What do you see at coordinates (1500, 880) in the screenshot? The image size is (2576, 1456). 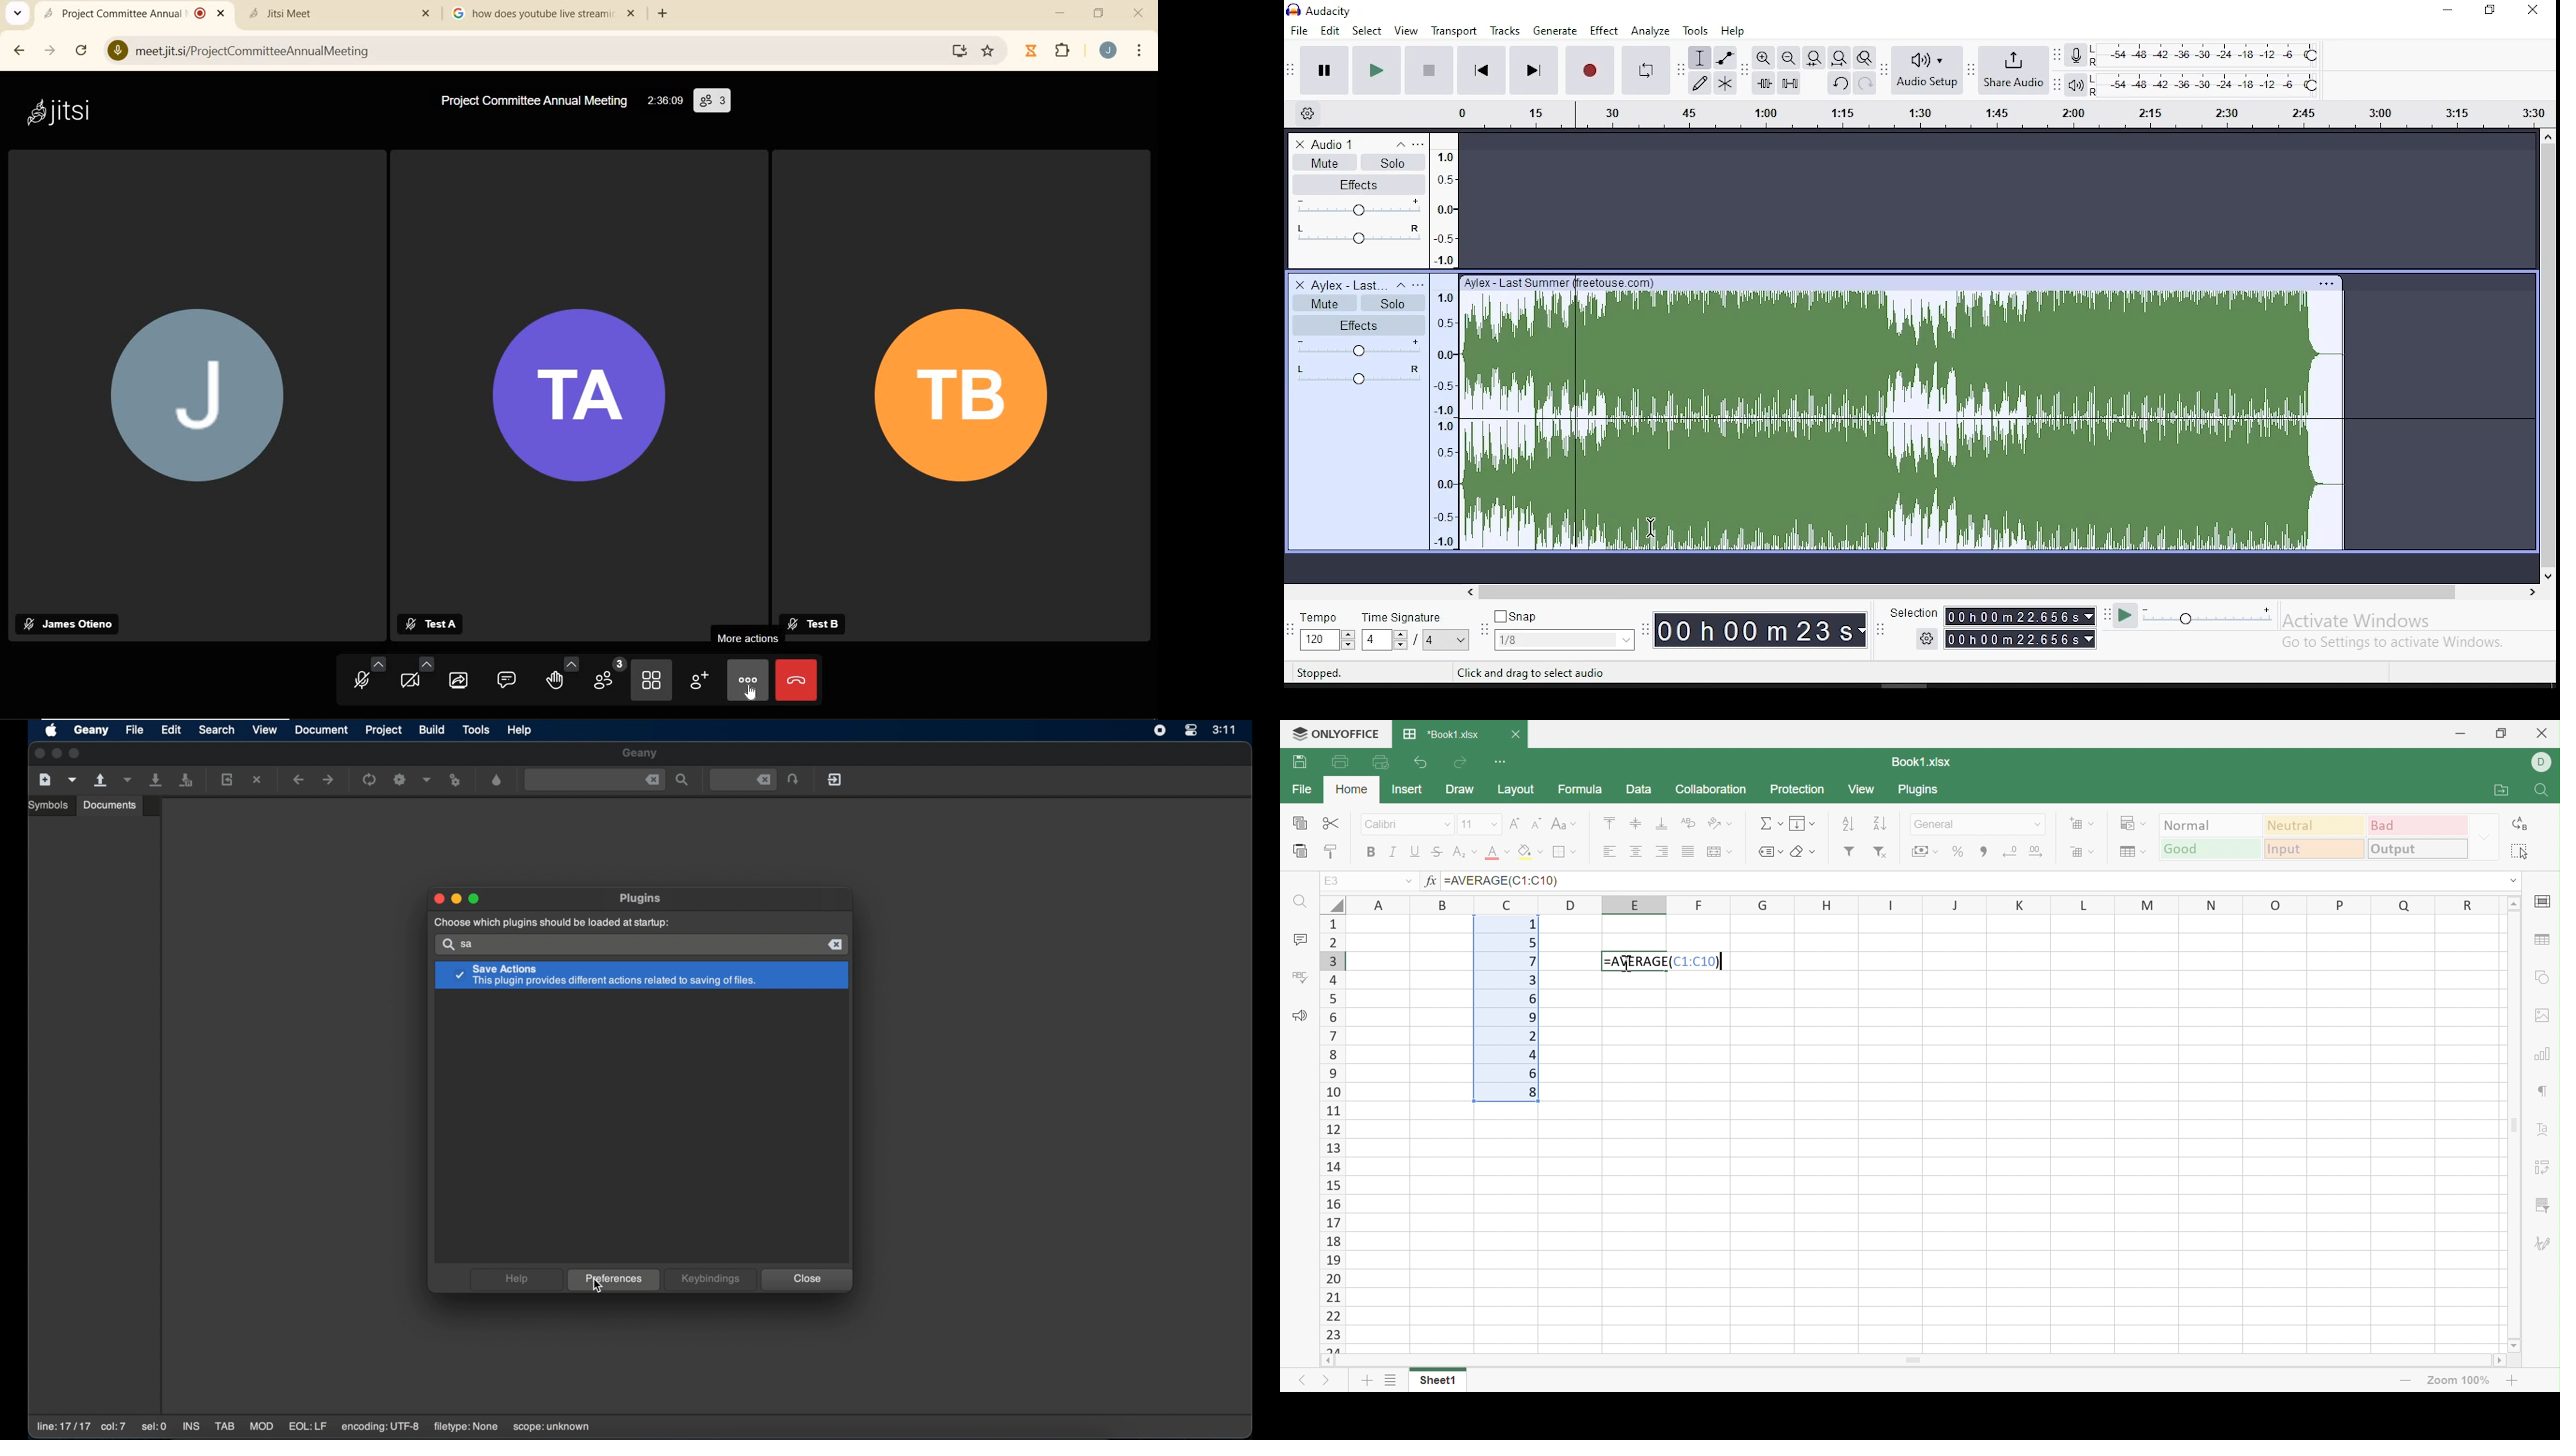 I see `=AVERAGE(C1:C10)` at bounding box center [1500, 880].